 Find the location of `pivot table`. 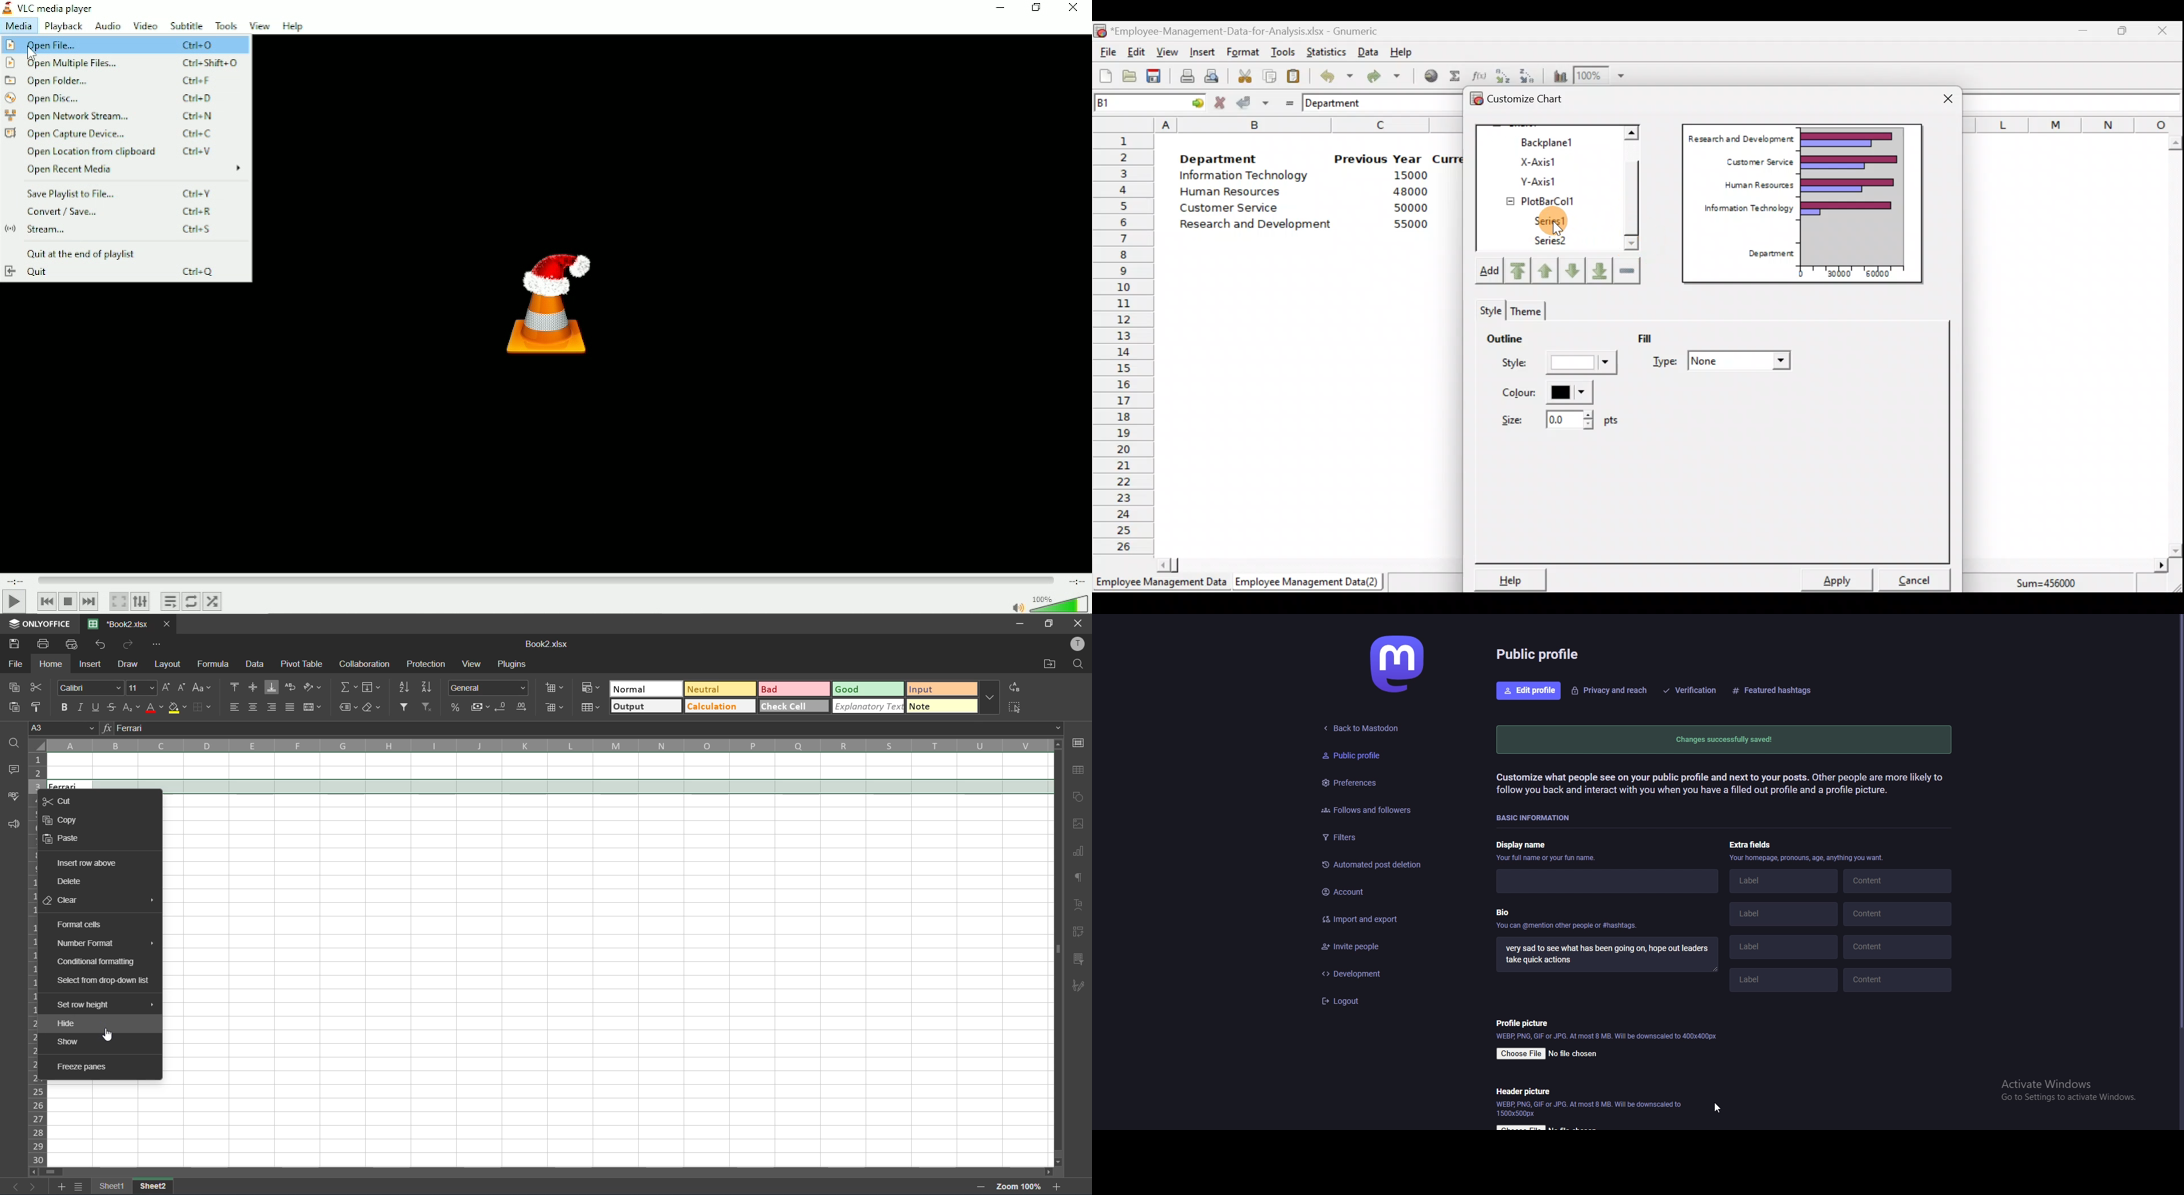

pivot table is located at coordinates (305, 663).